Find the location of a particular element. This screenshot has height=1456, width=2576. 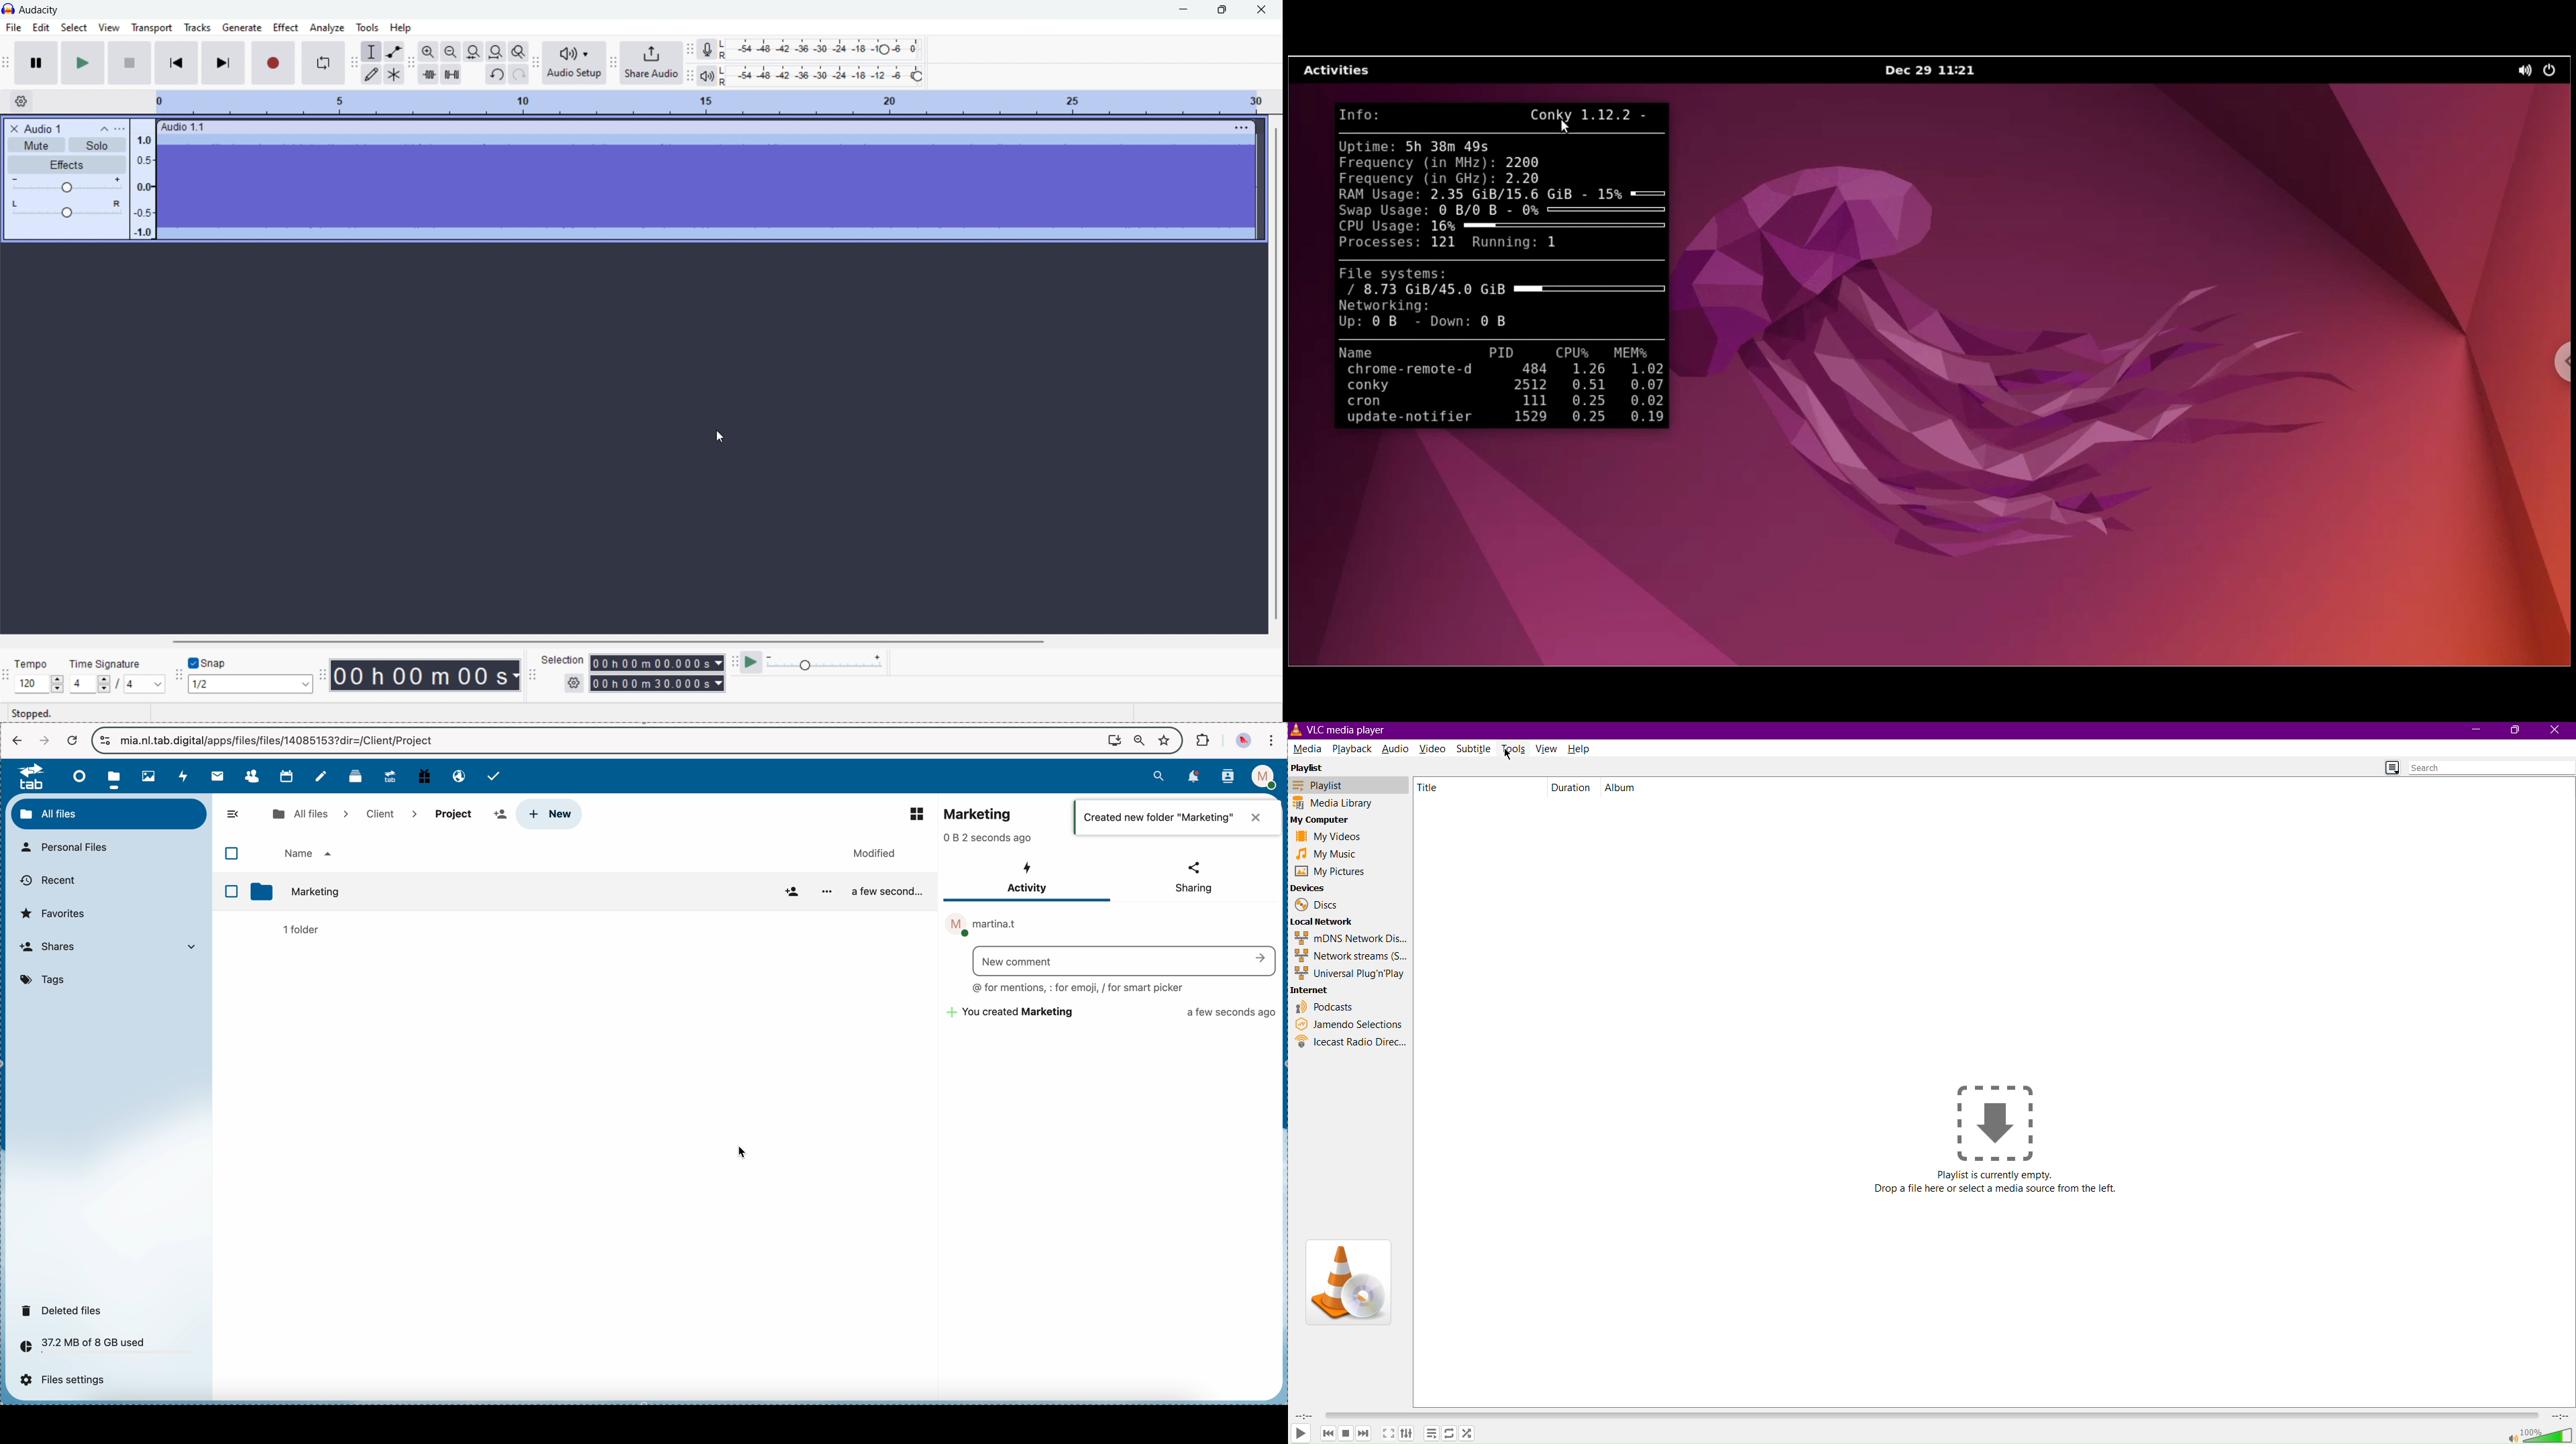

Local Network is located at coordinates (1324, 921).